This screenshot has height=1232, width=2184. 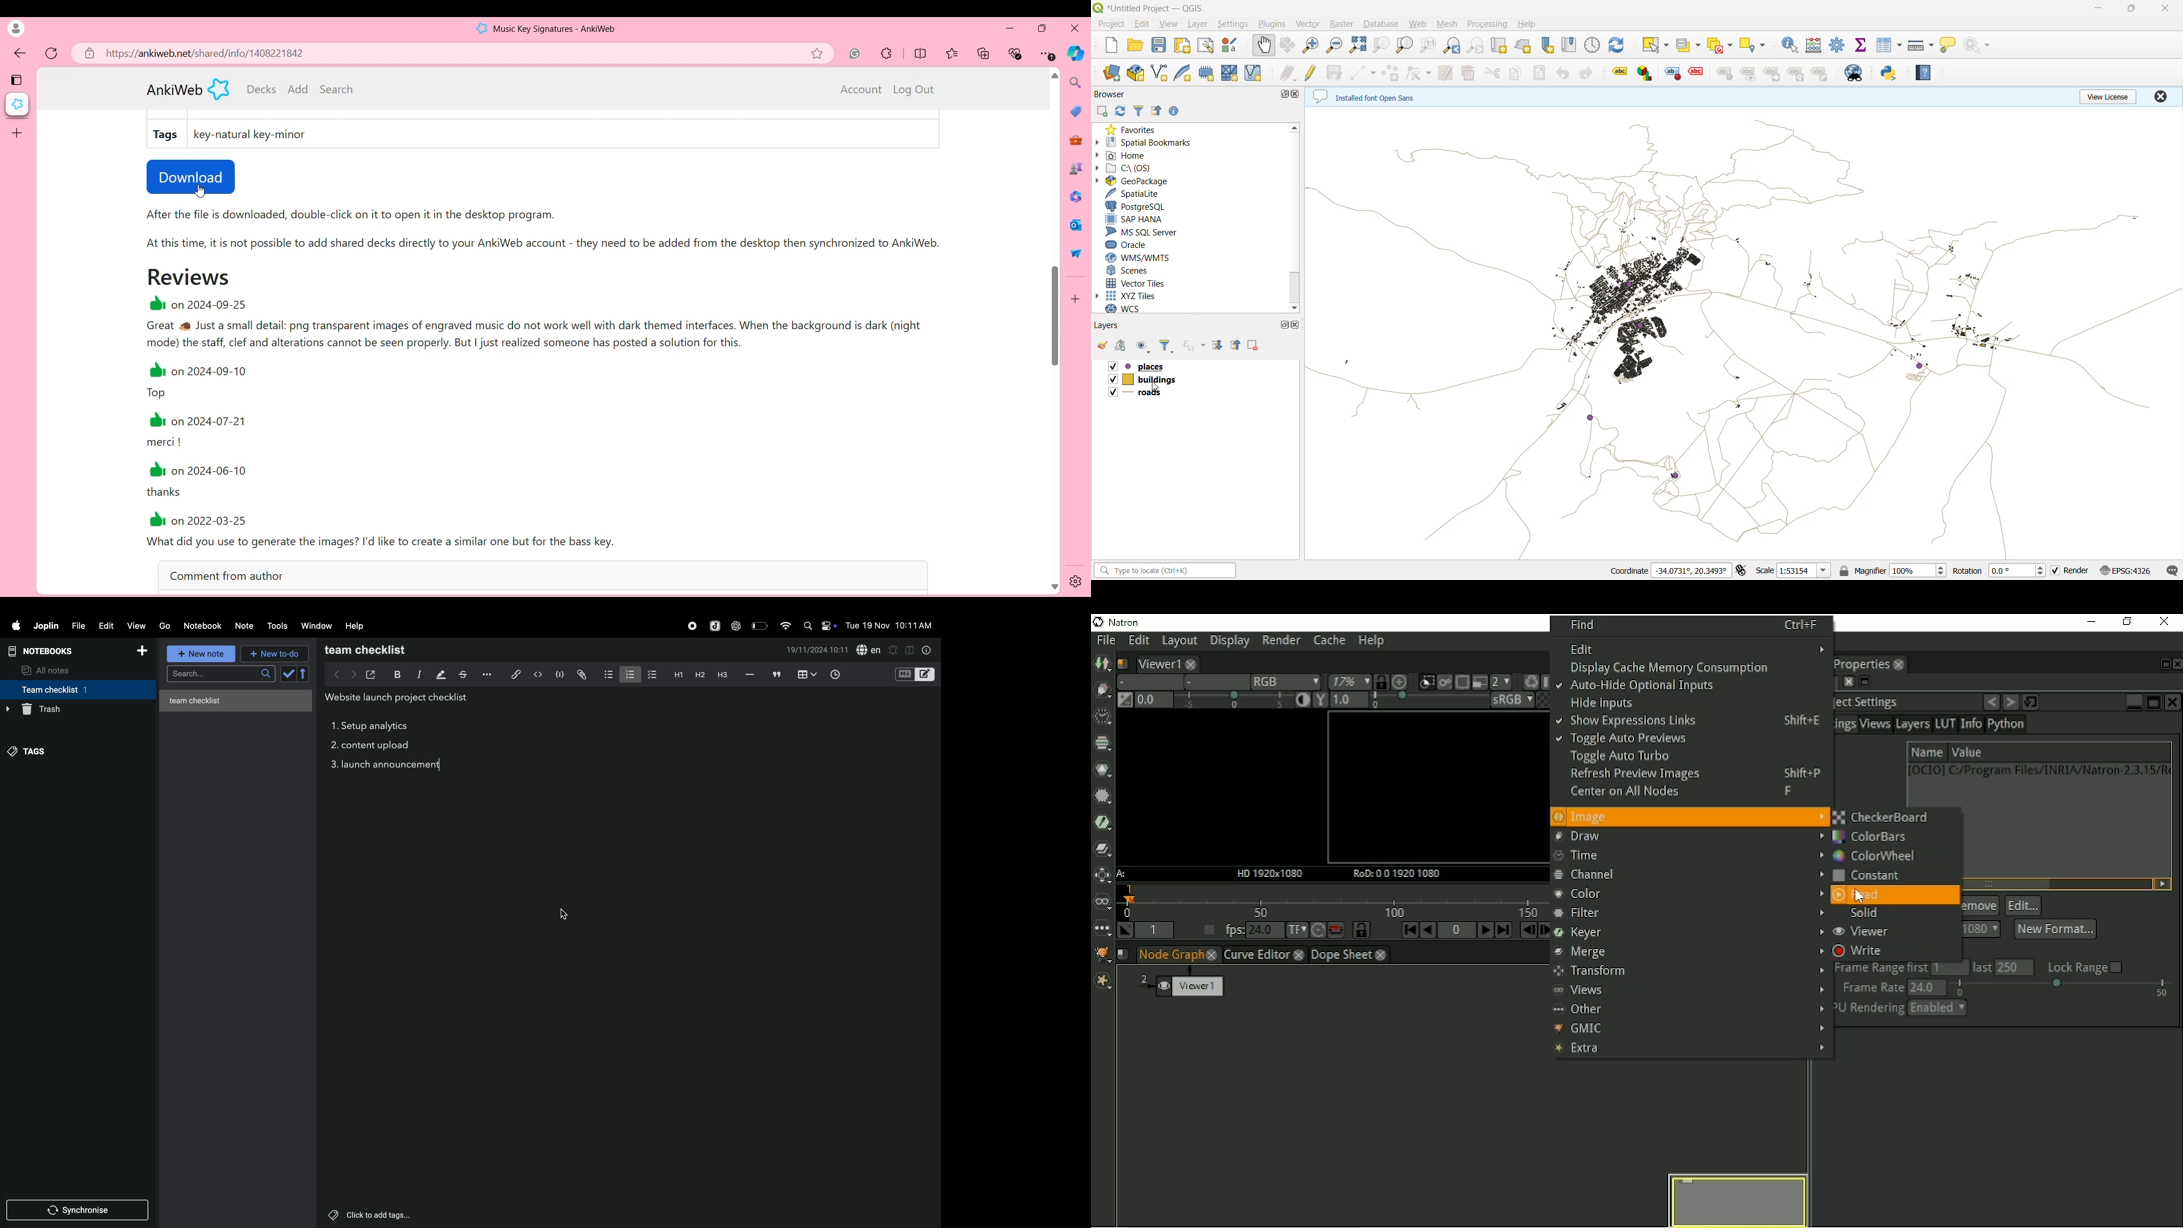 I want to click on Search, so click(x=337, y=89).